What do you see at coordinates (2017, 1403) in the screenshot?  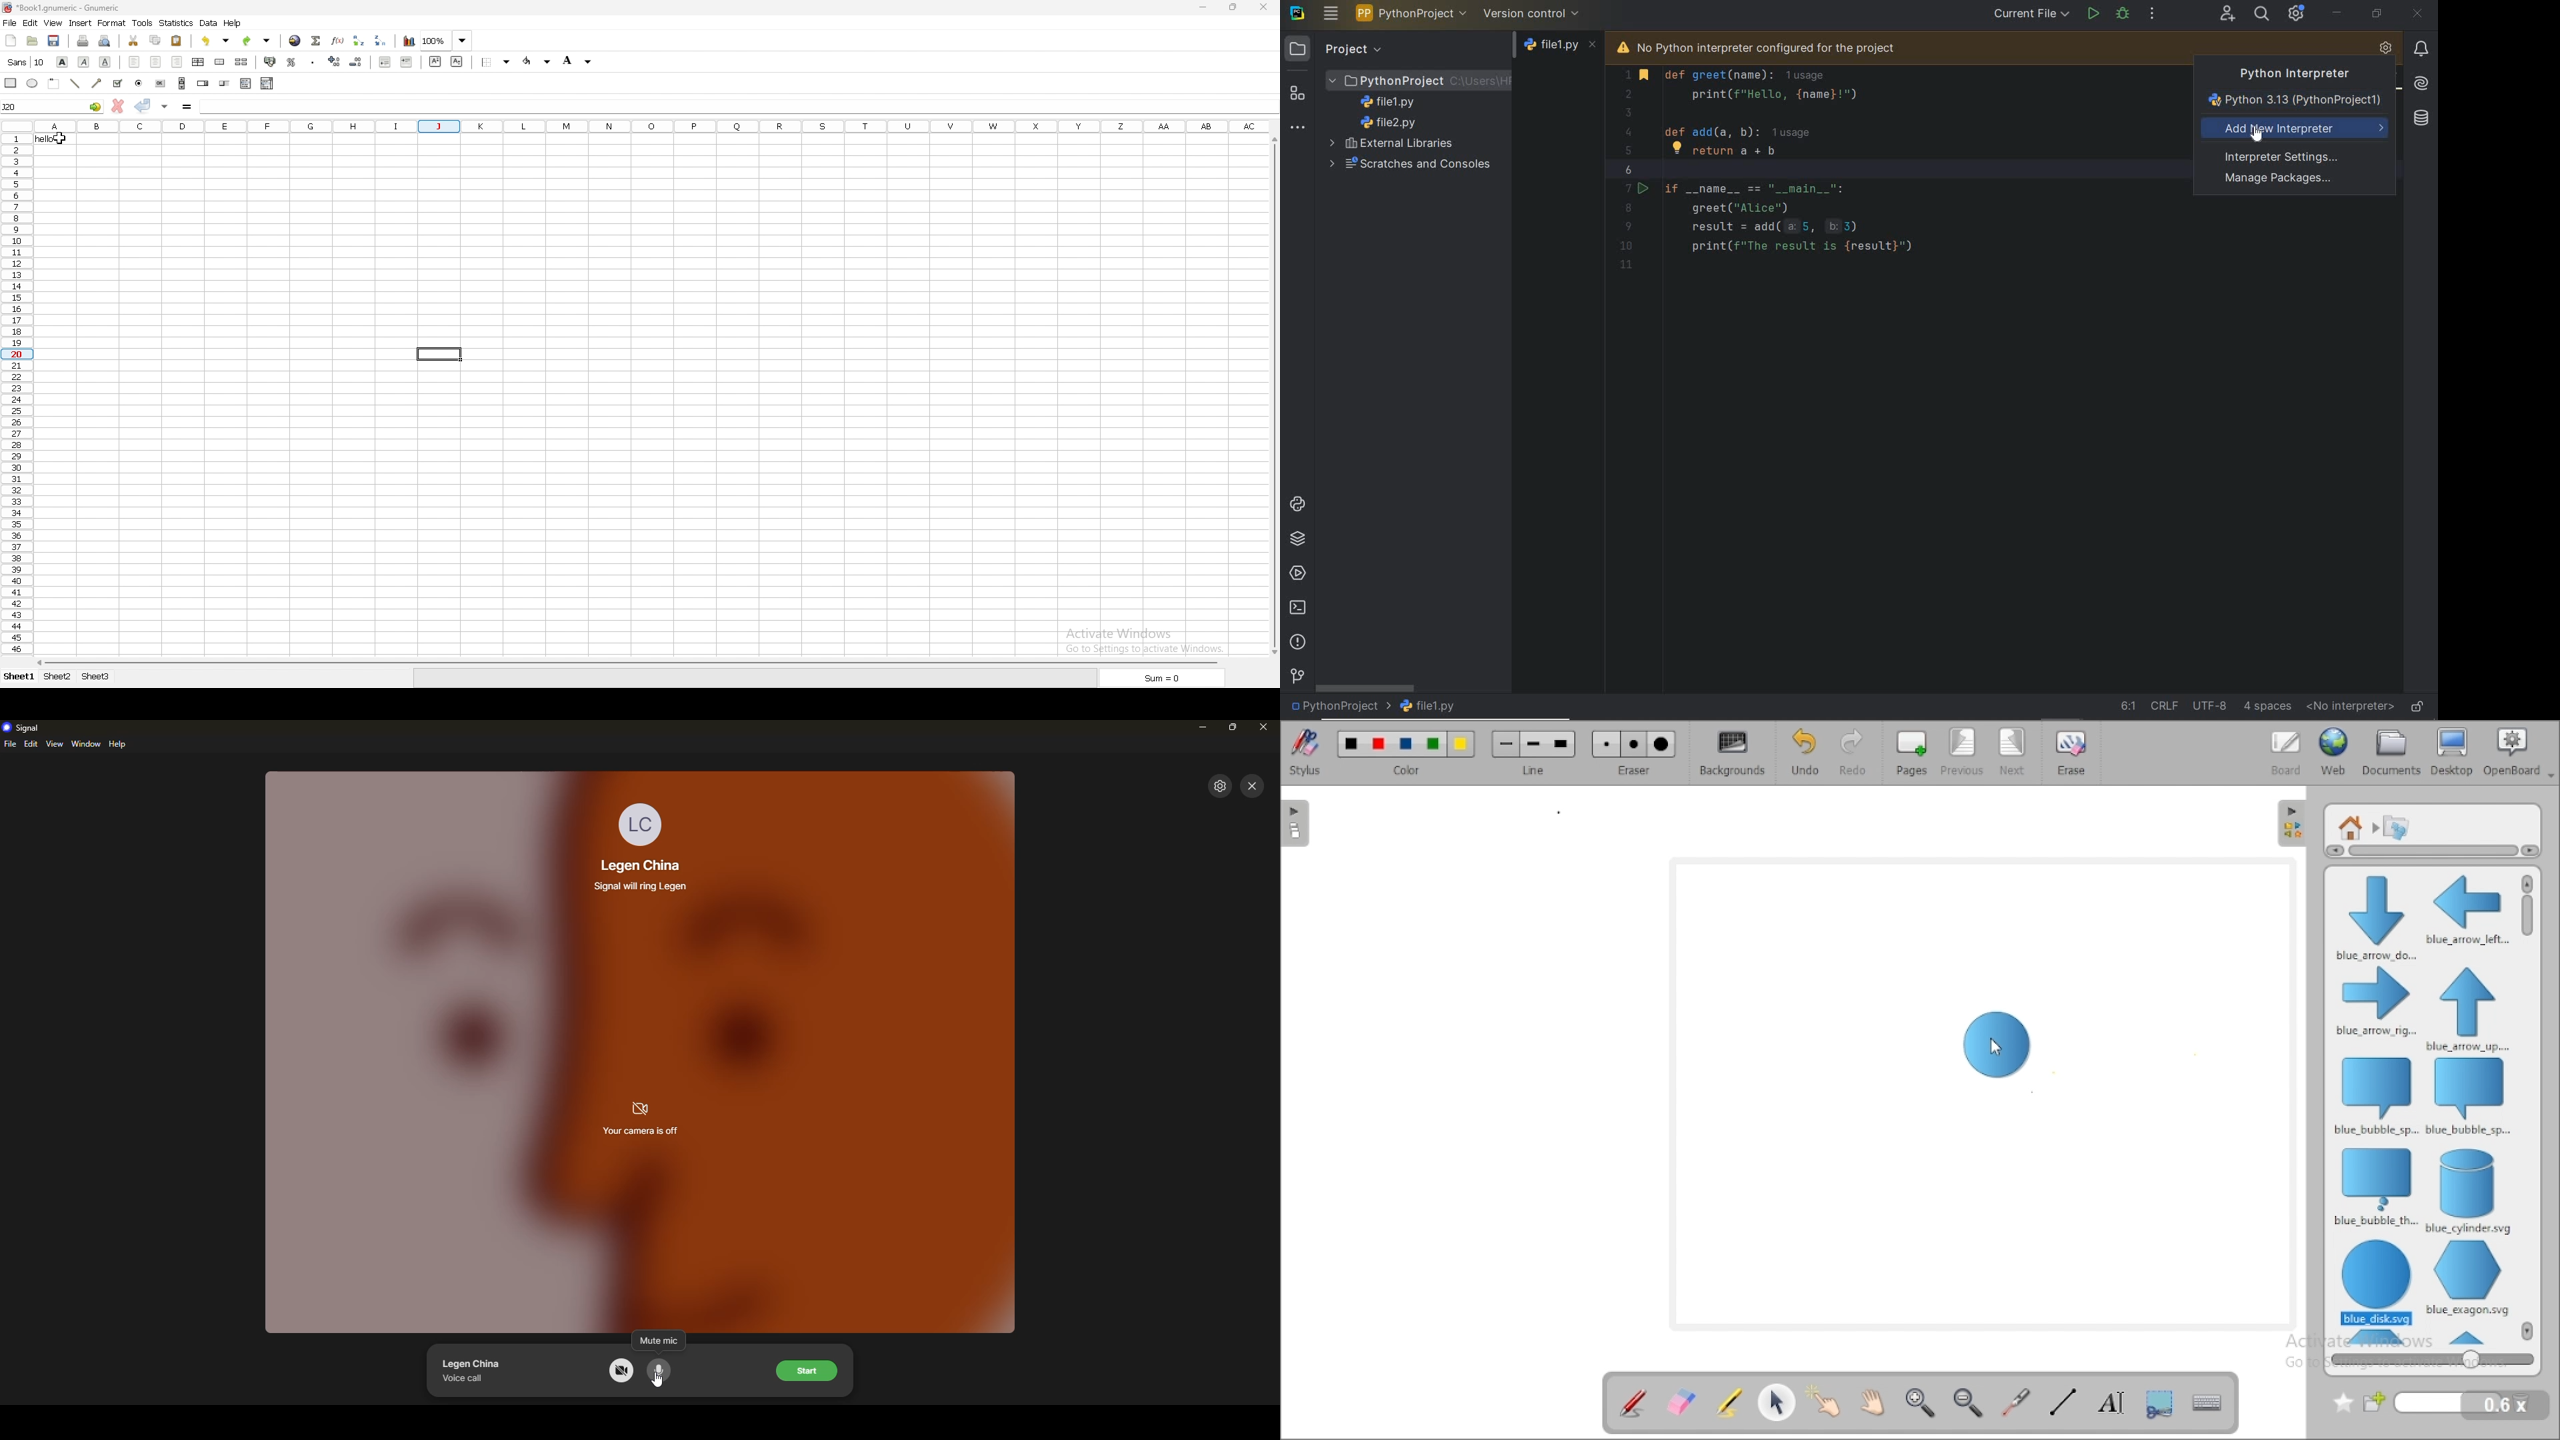 I see `visual laser pointer` at bounding box center [2017, 1403].